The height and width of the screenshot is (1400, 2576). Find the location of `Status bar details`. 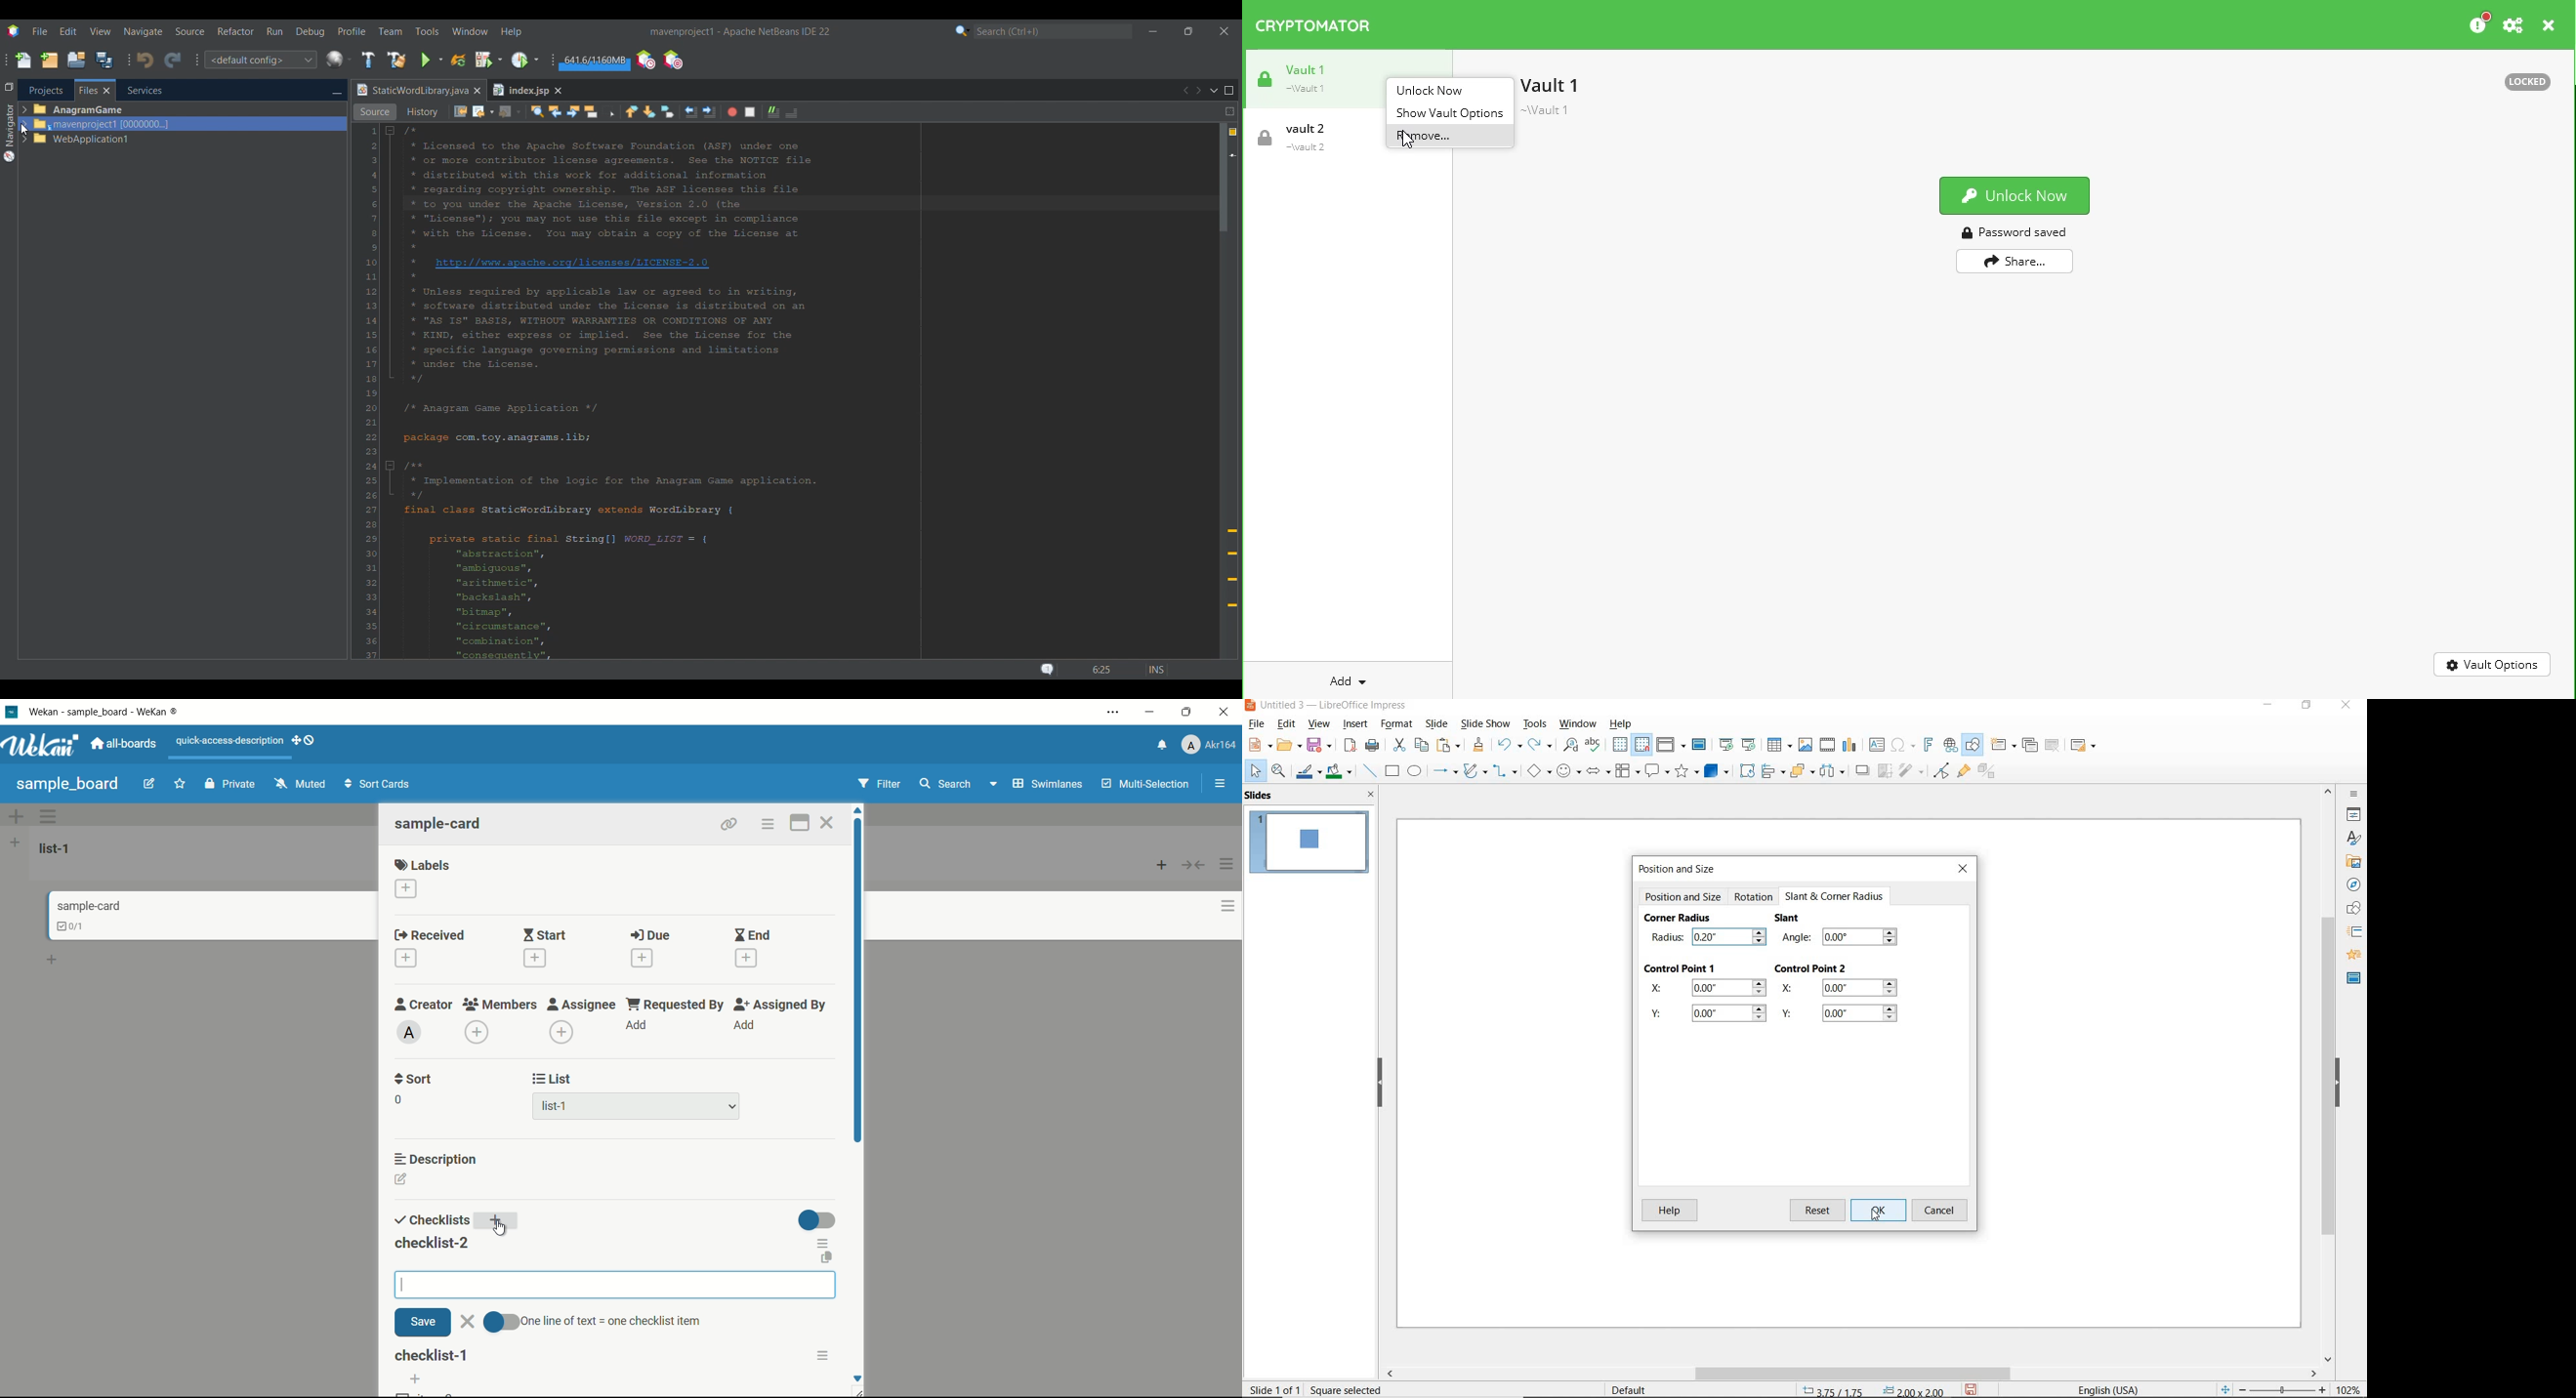

Status bar details is located at coordinates (1101, 669).